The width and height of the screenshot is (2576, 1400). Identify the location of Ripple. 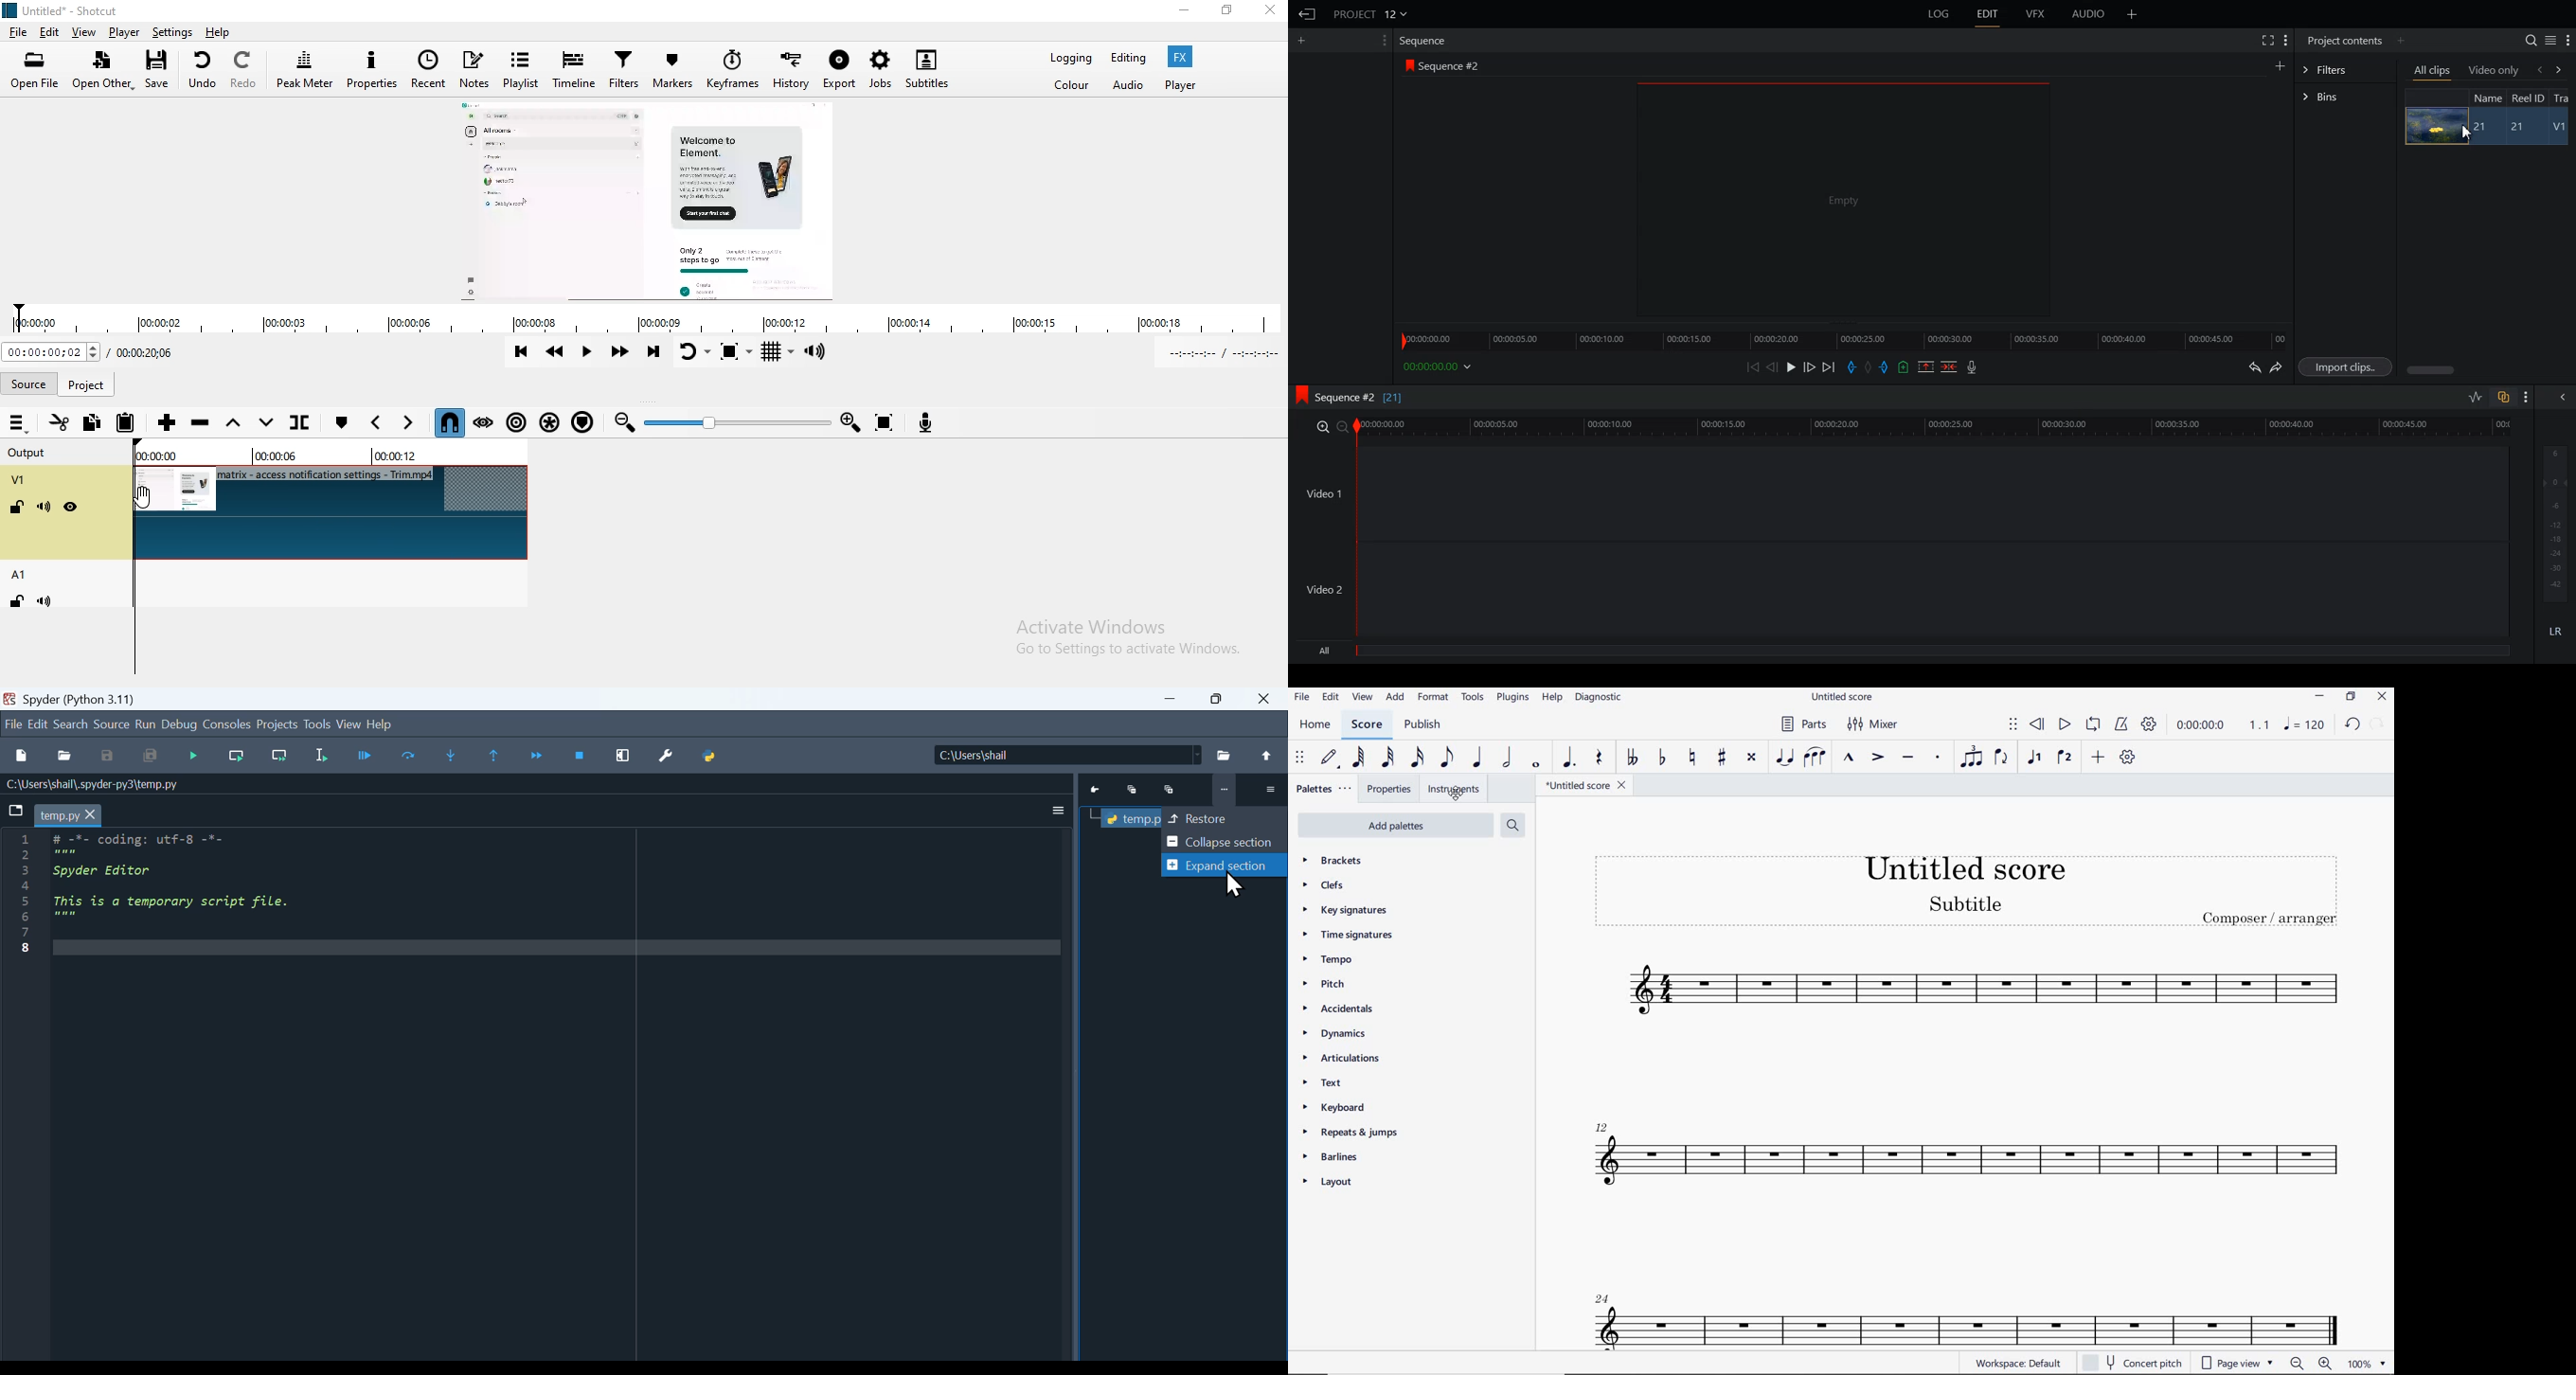
(515, 420).